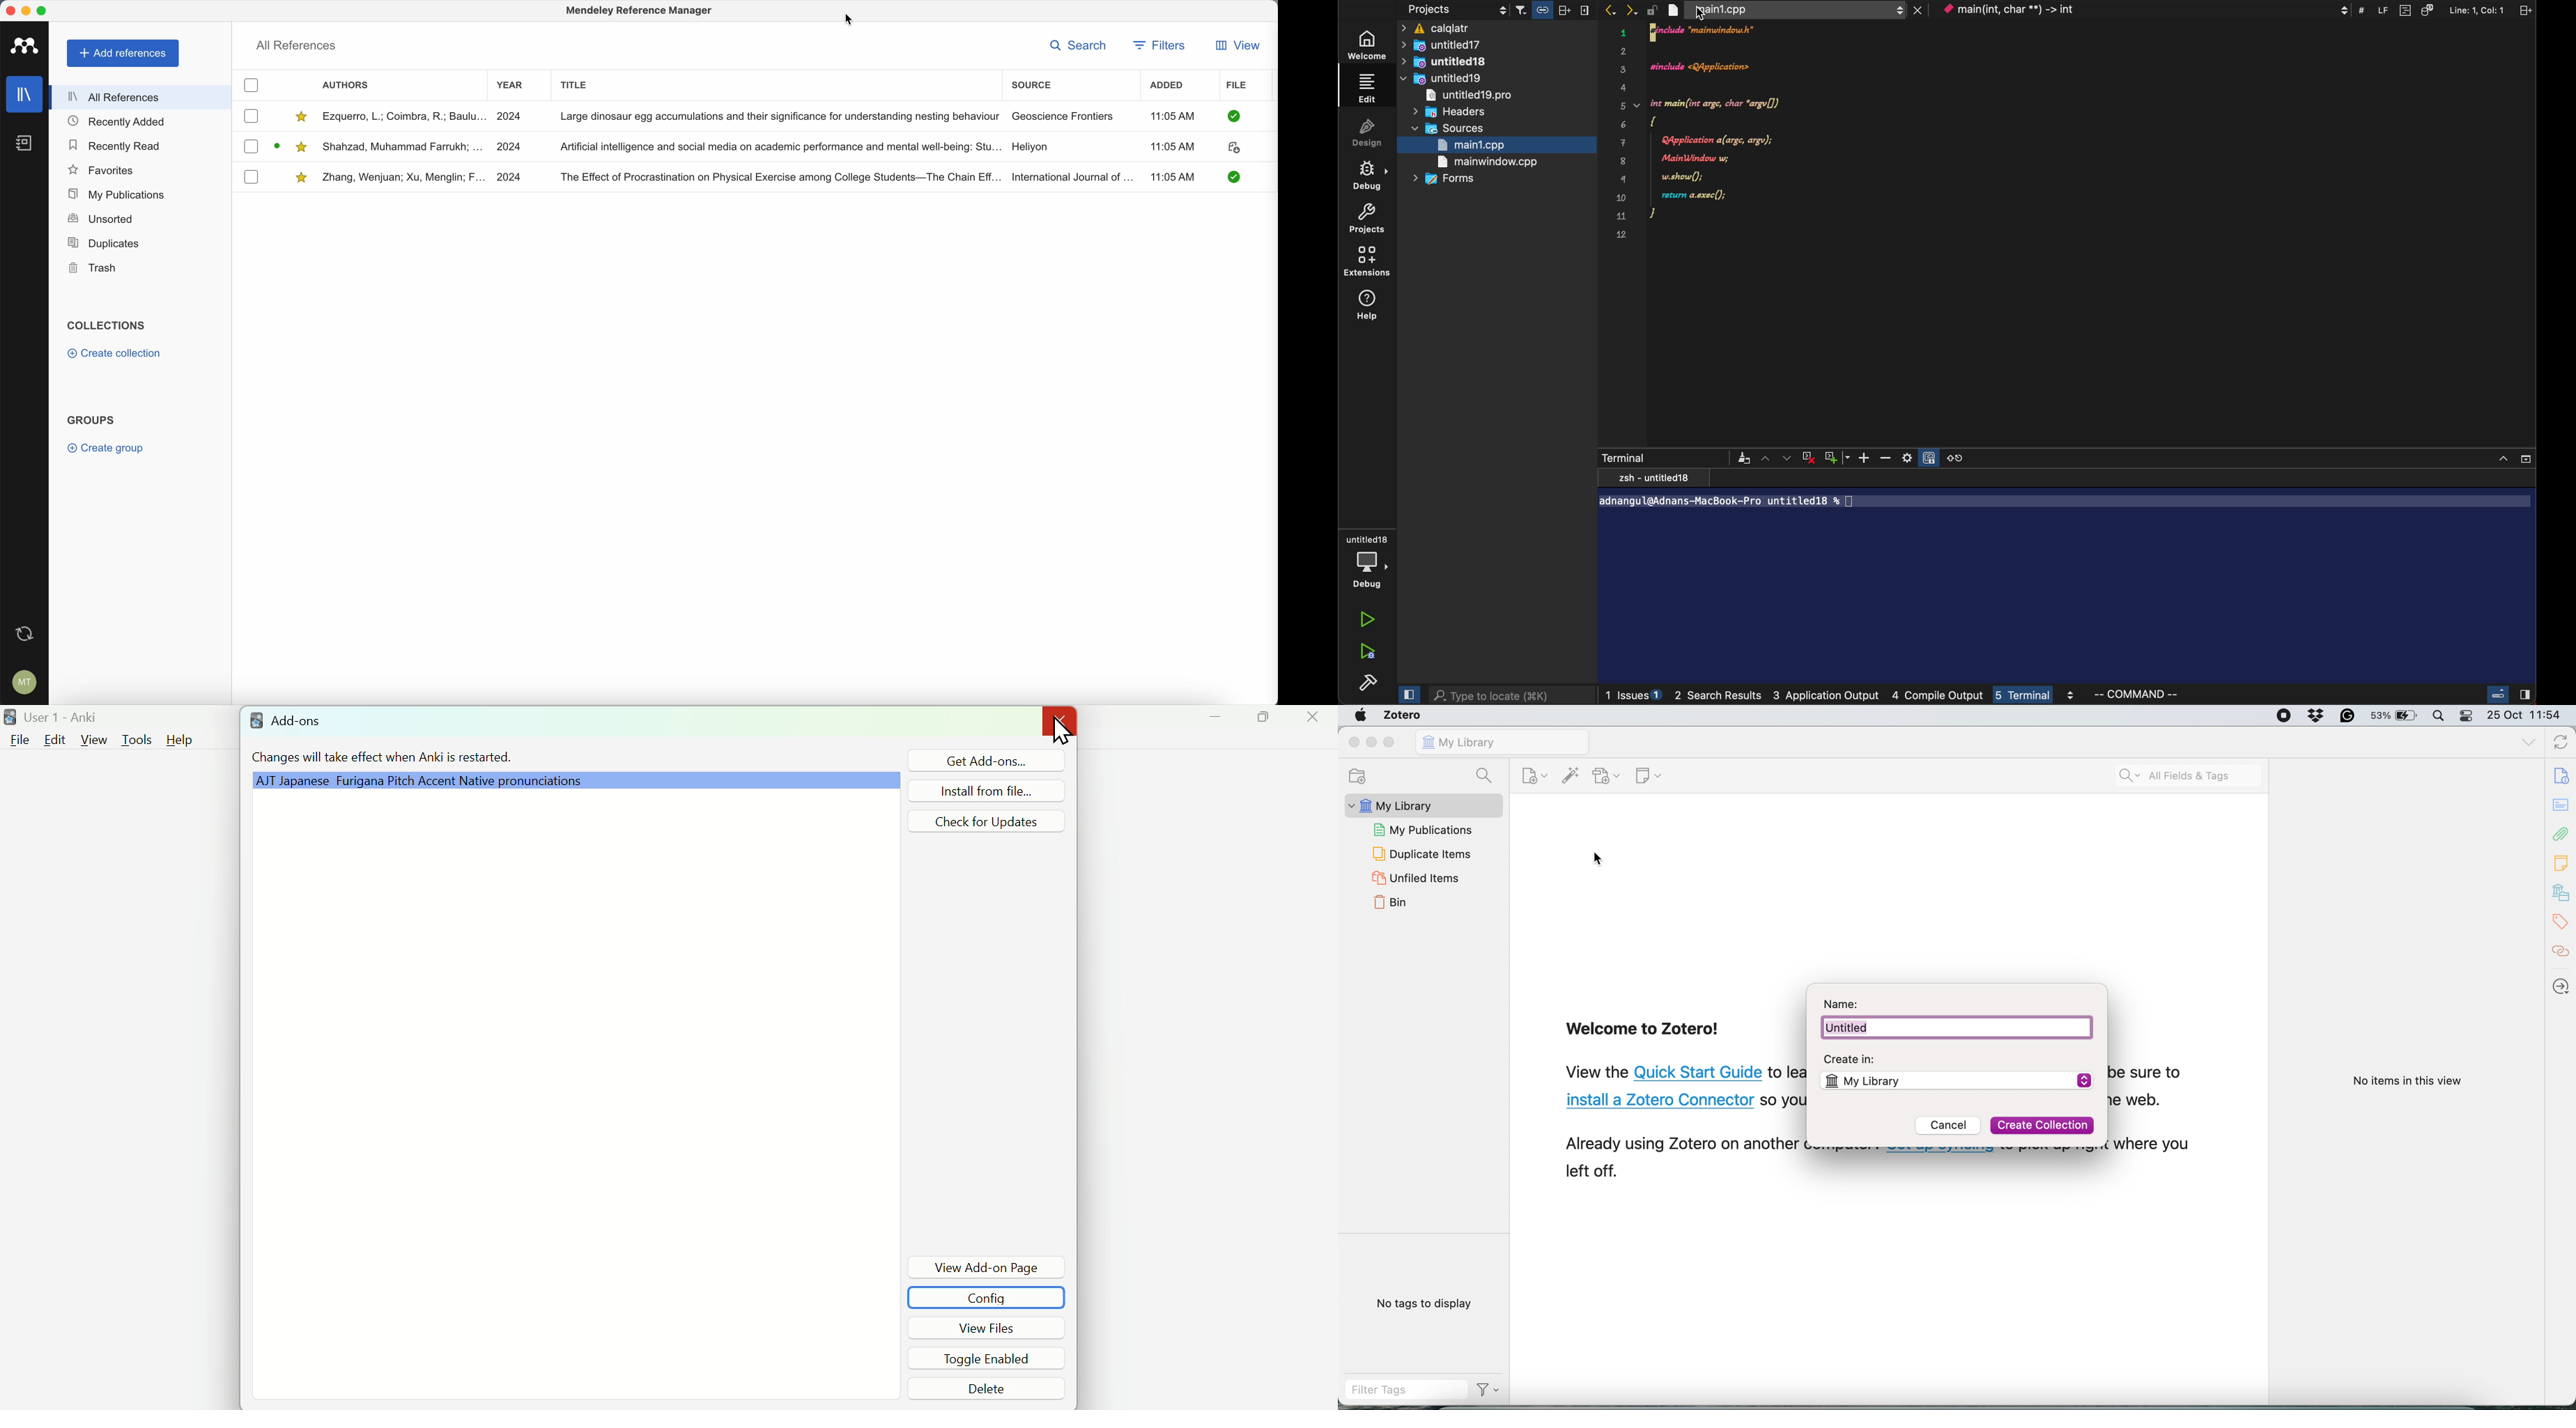 This screenshot has height=1428, width=2576. I want to click on create collection, so click(114, 355).